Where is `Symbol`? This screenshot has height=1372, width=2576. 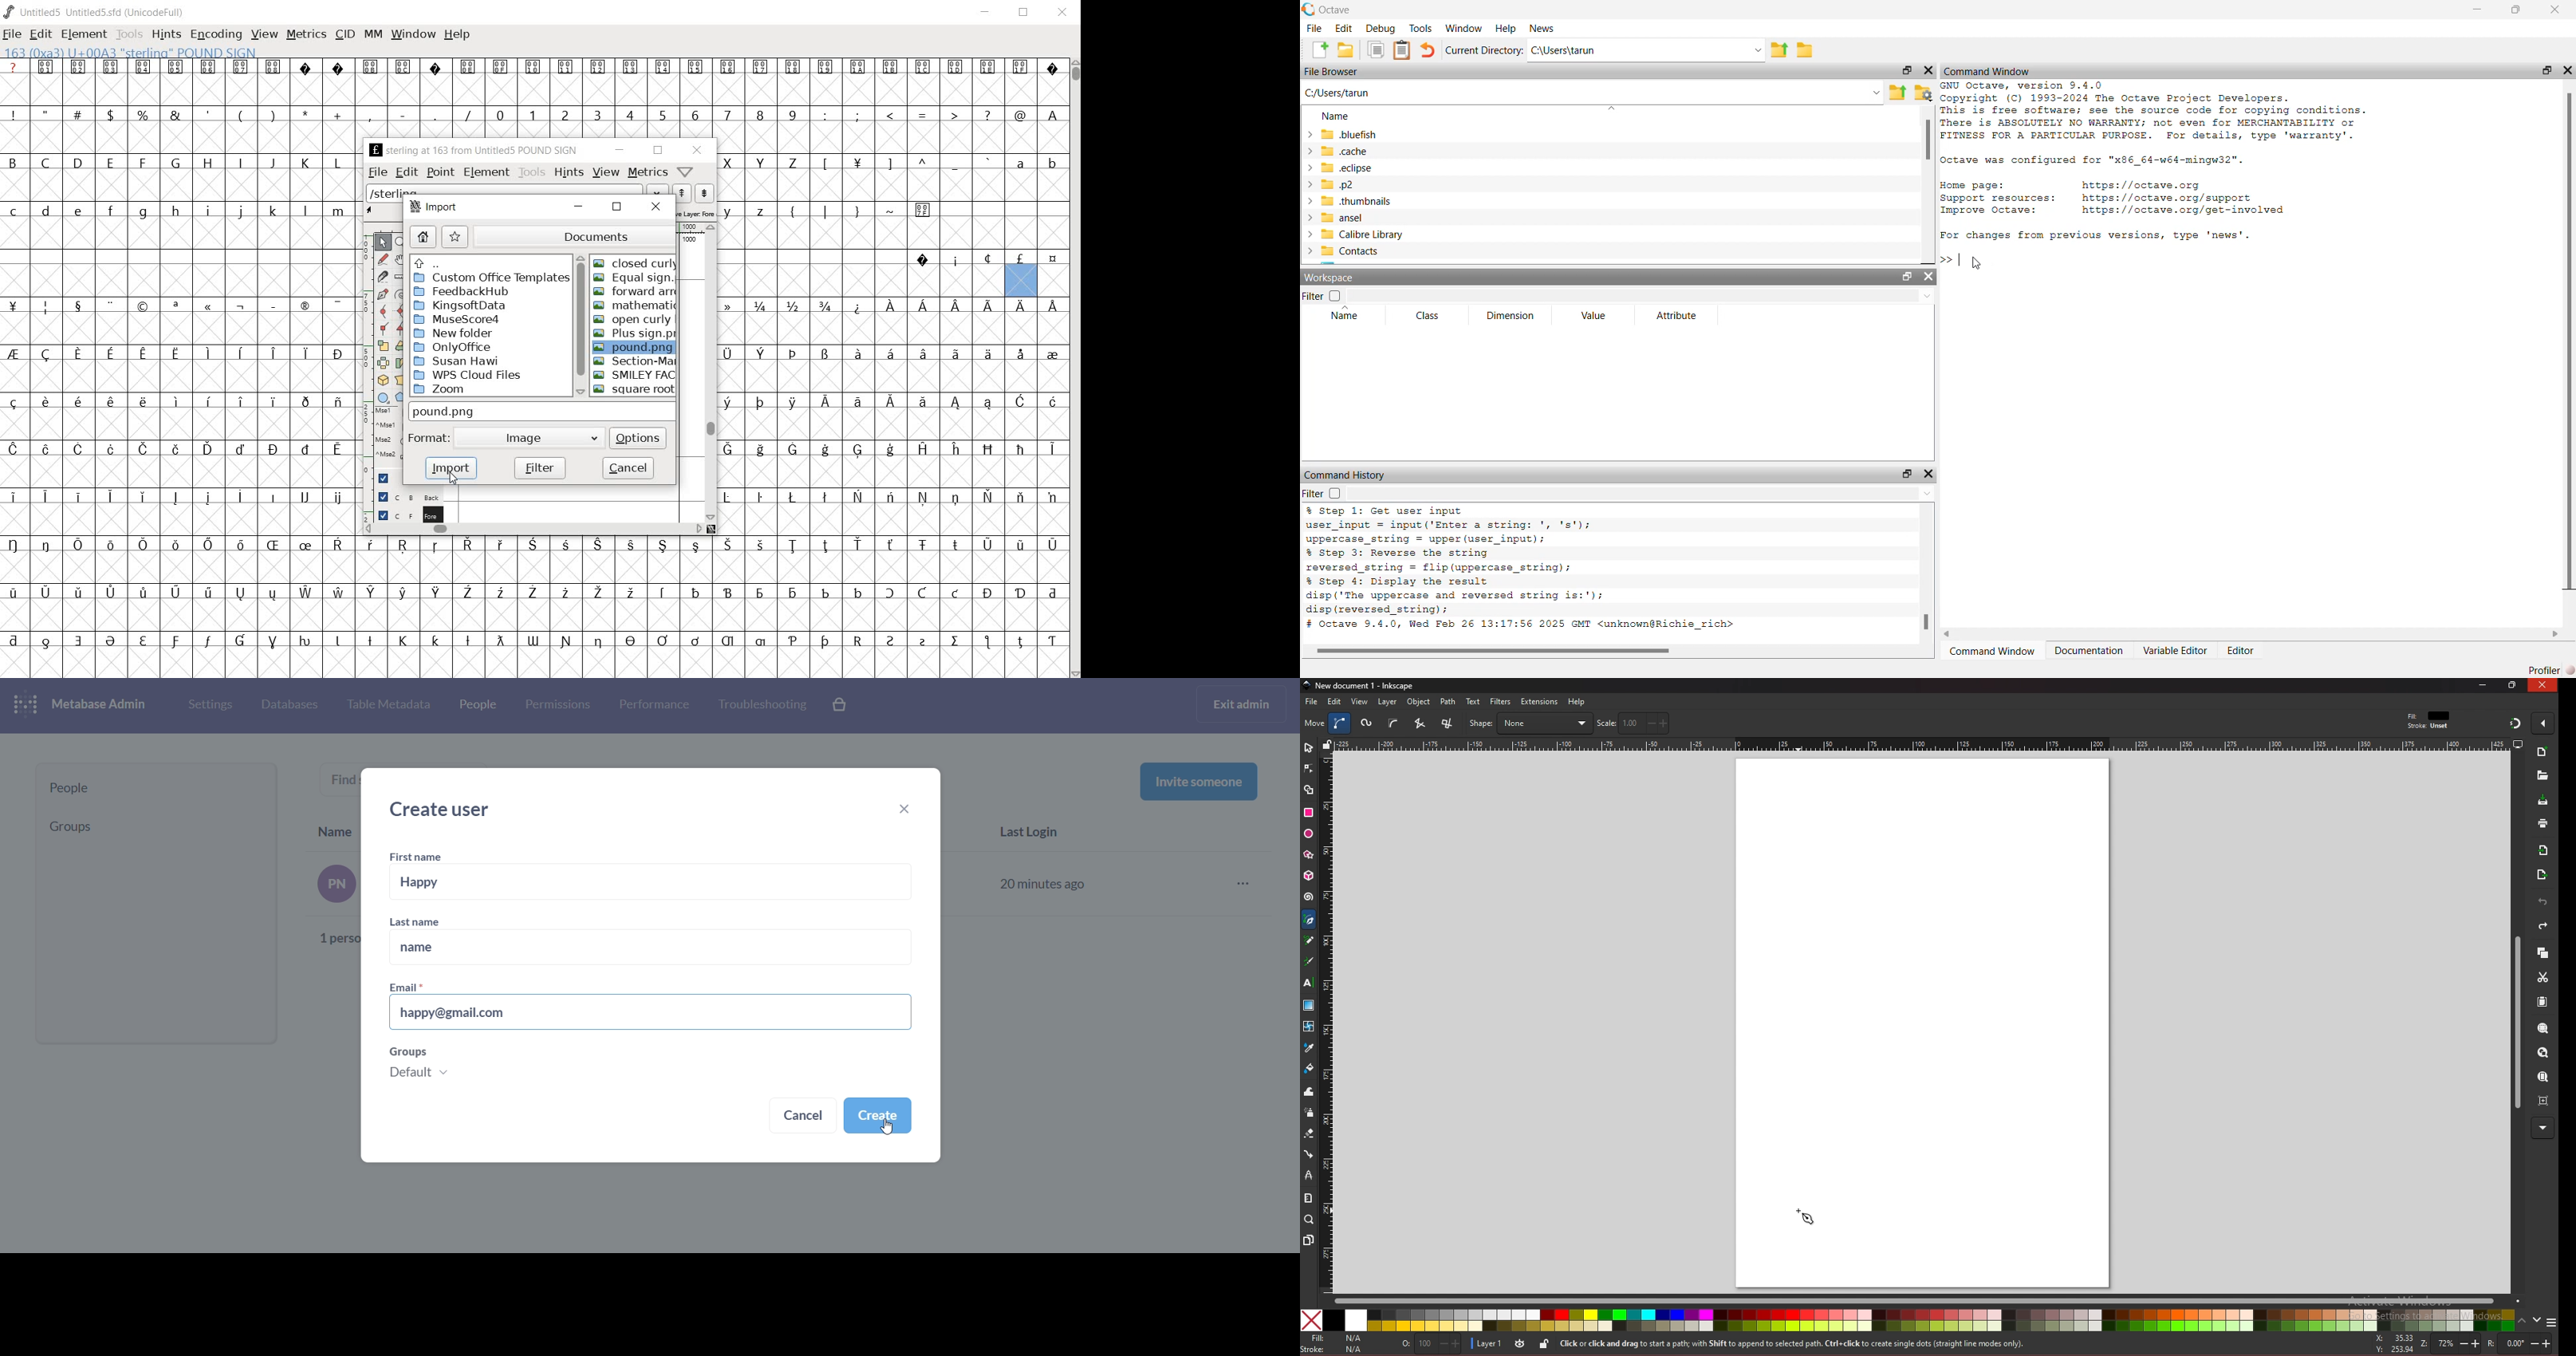 Symbol is located at coordinates (857, 306).